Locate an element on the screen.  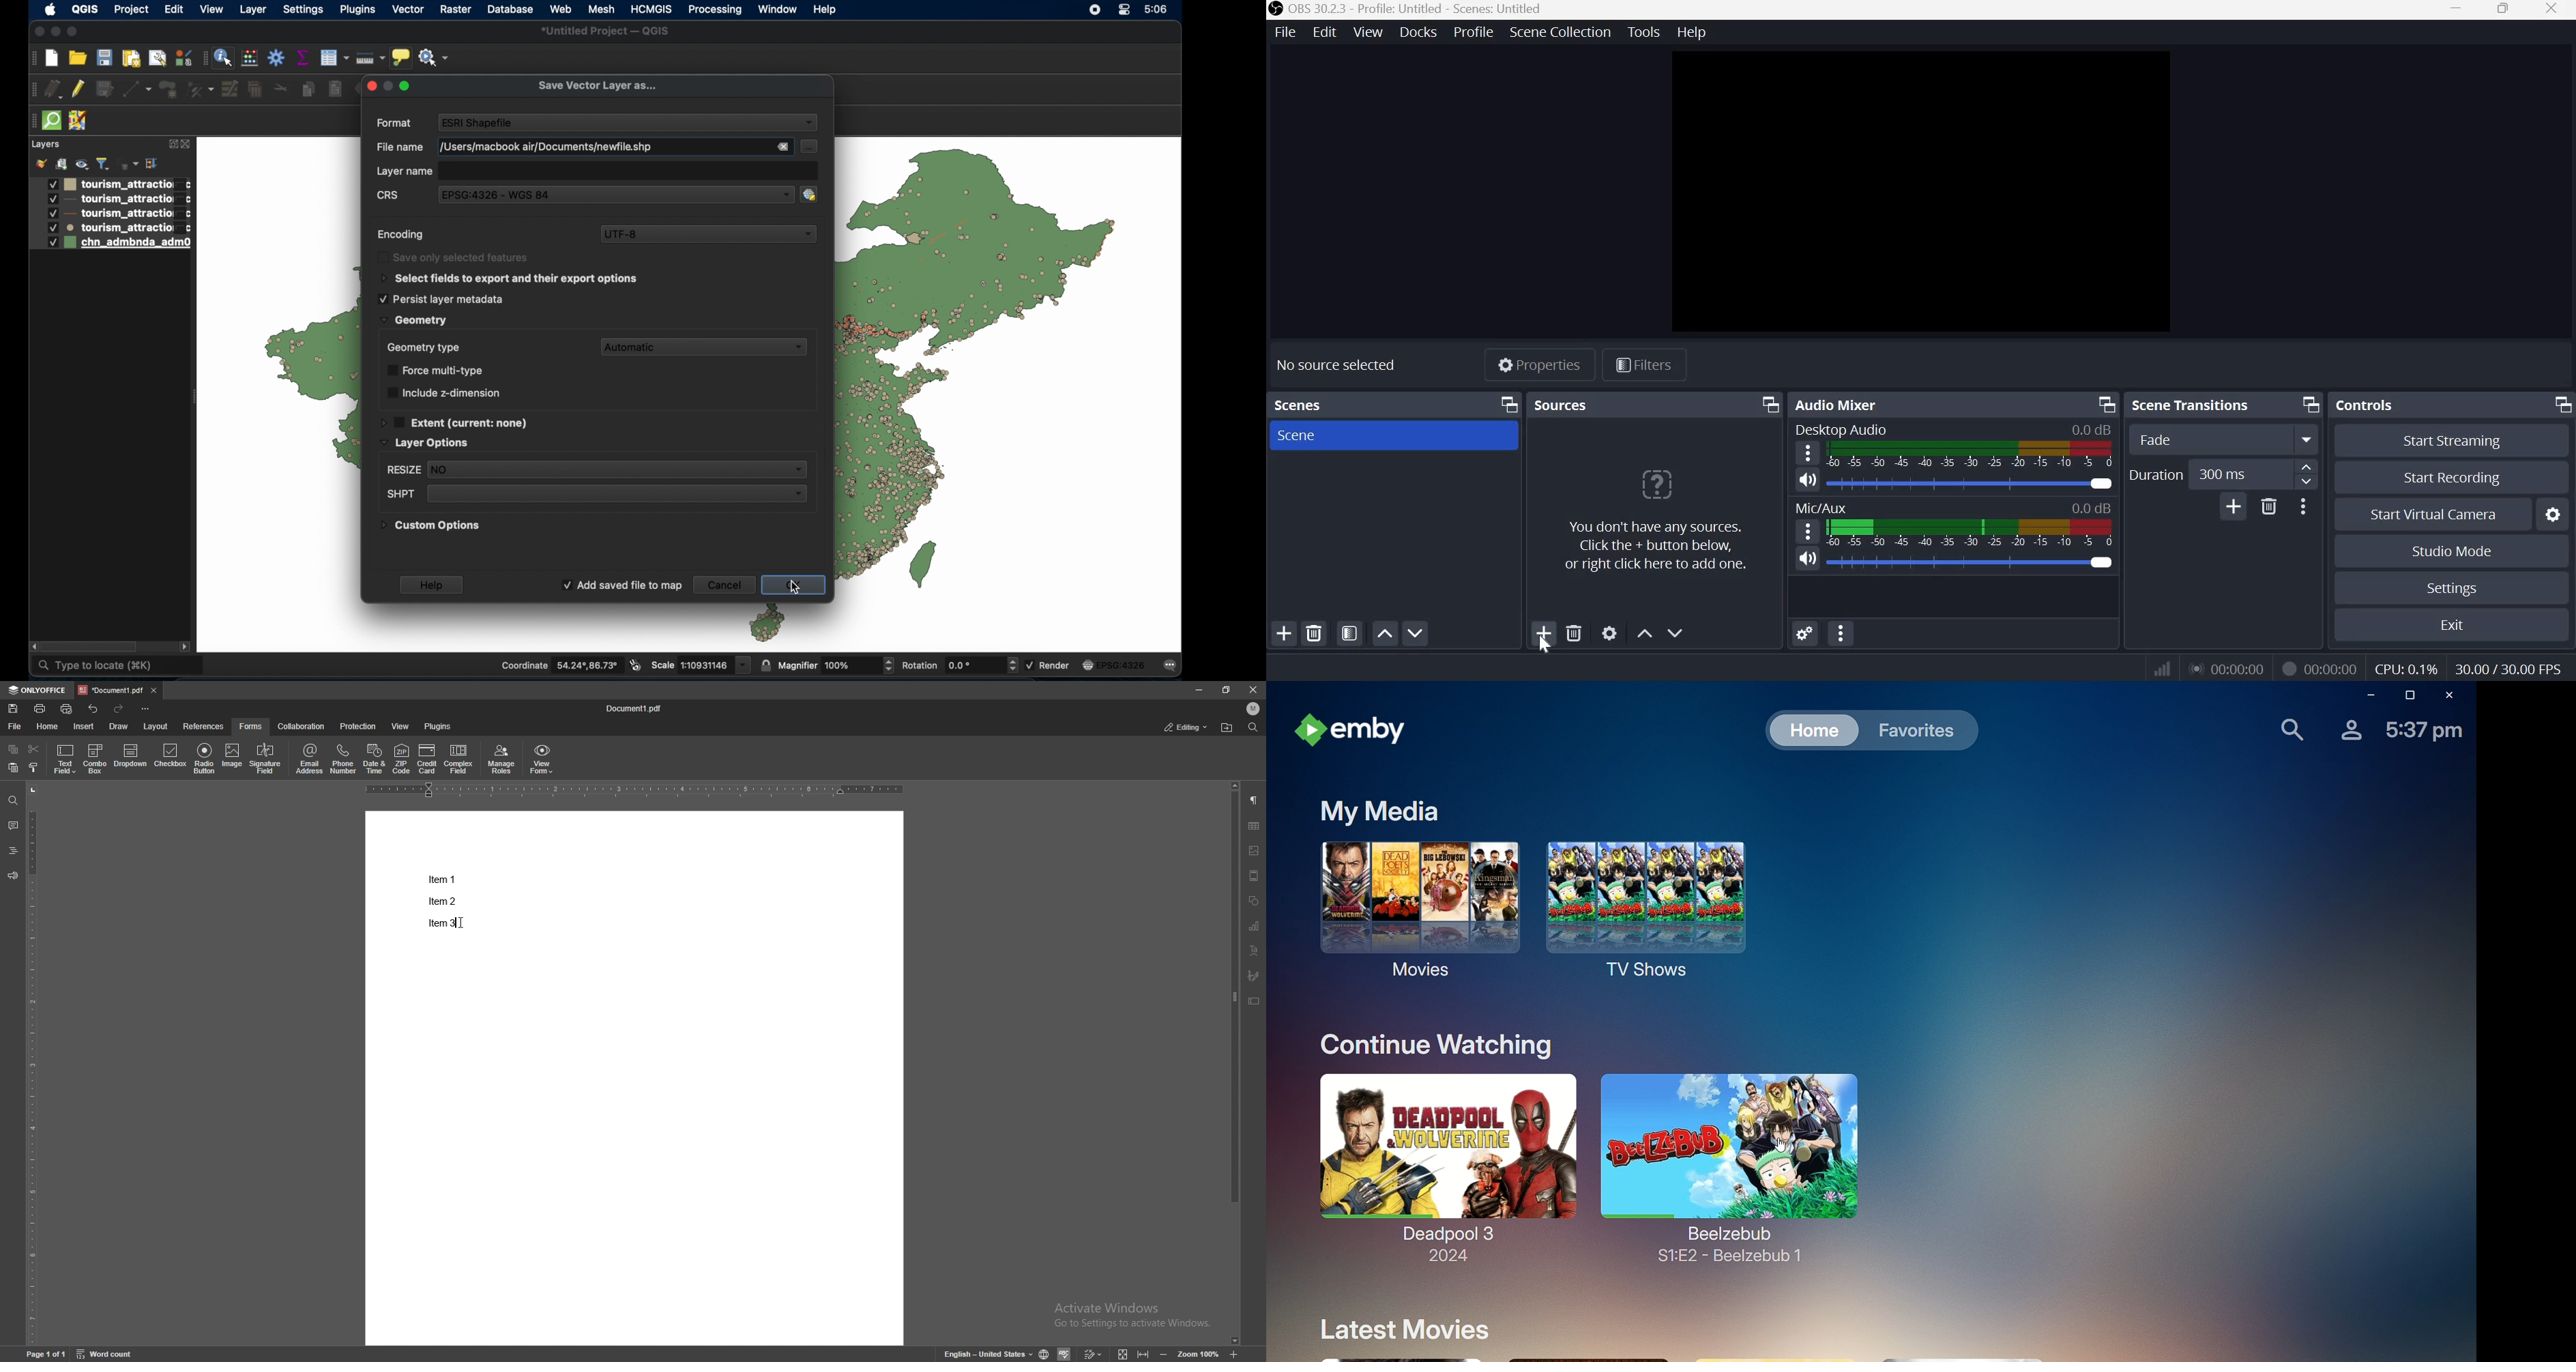
Add Transition is located at coordinates (2234, 506).